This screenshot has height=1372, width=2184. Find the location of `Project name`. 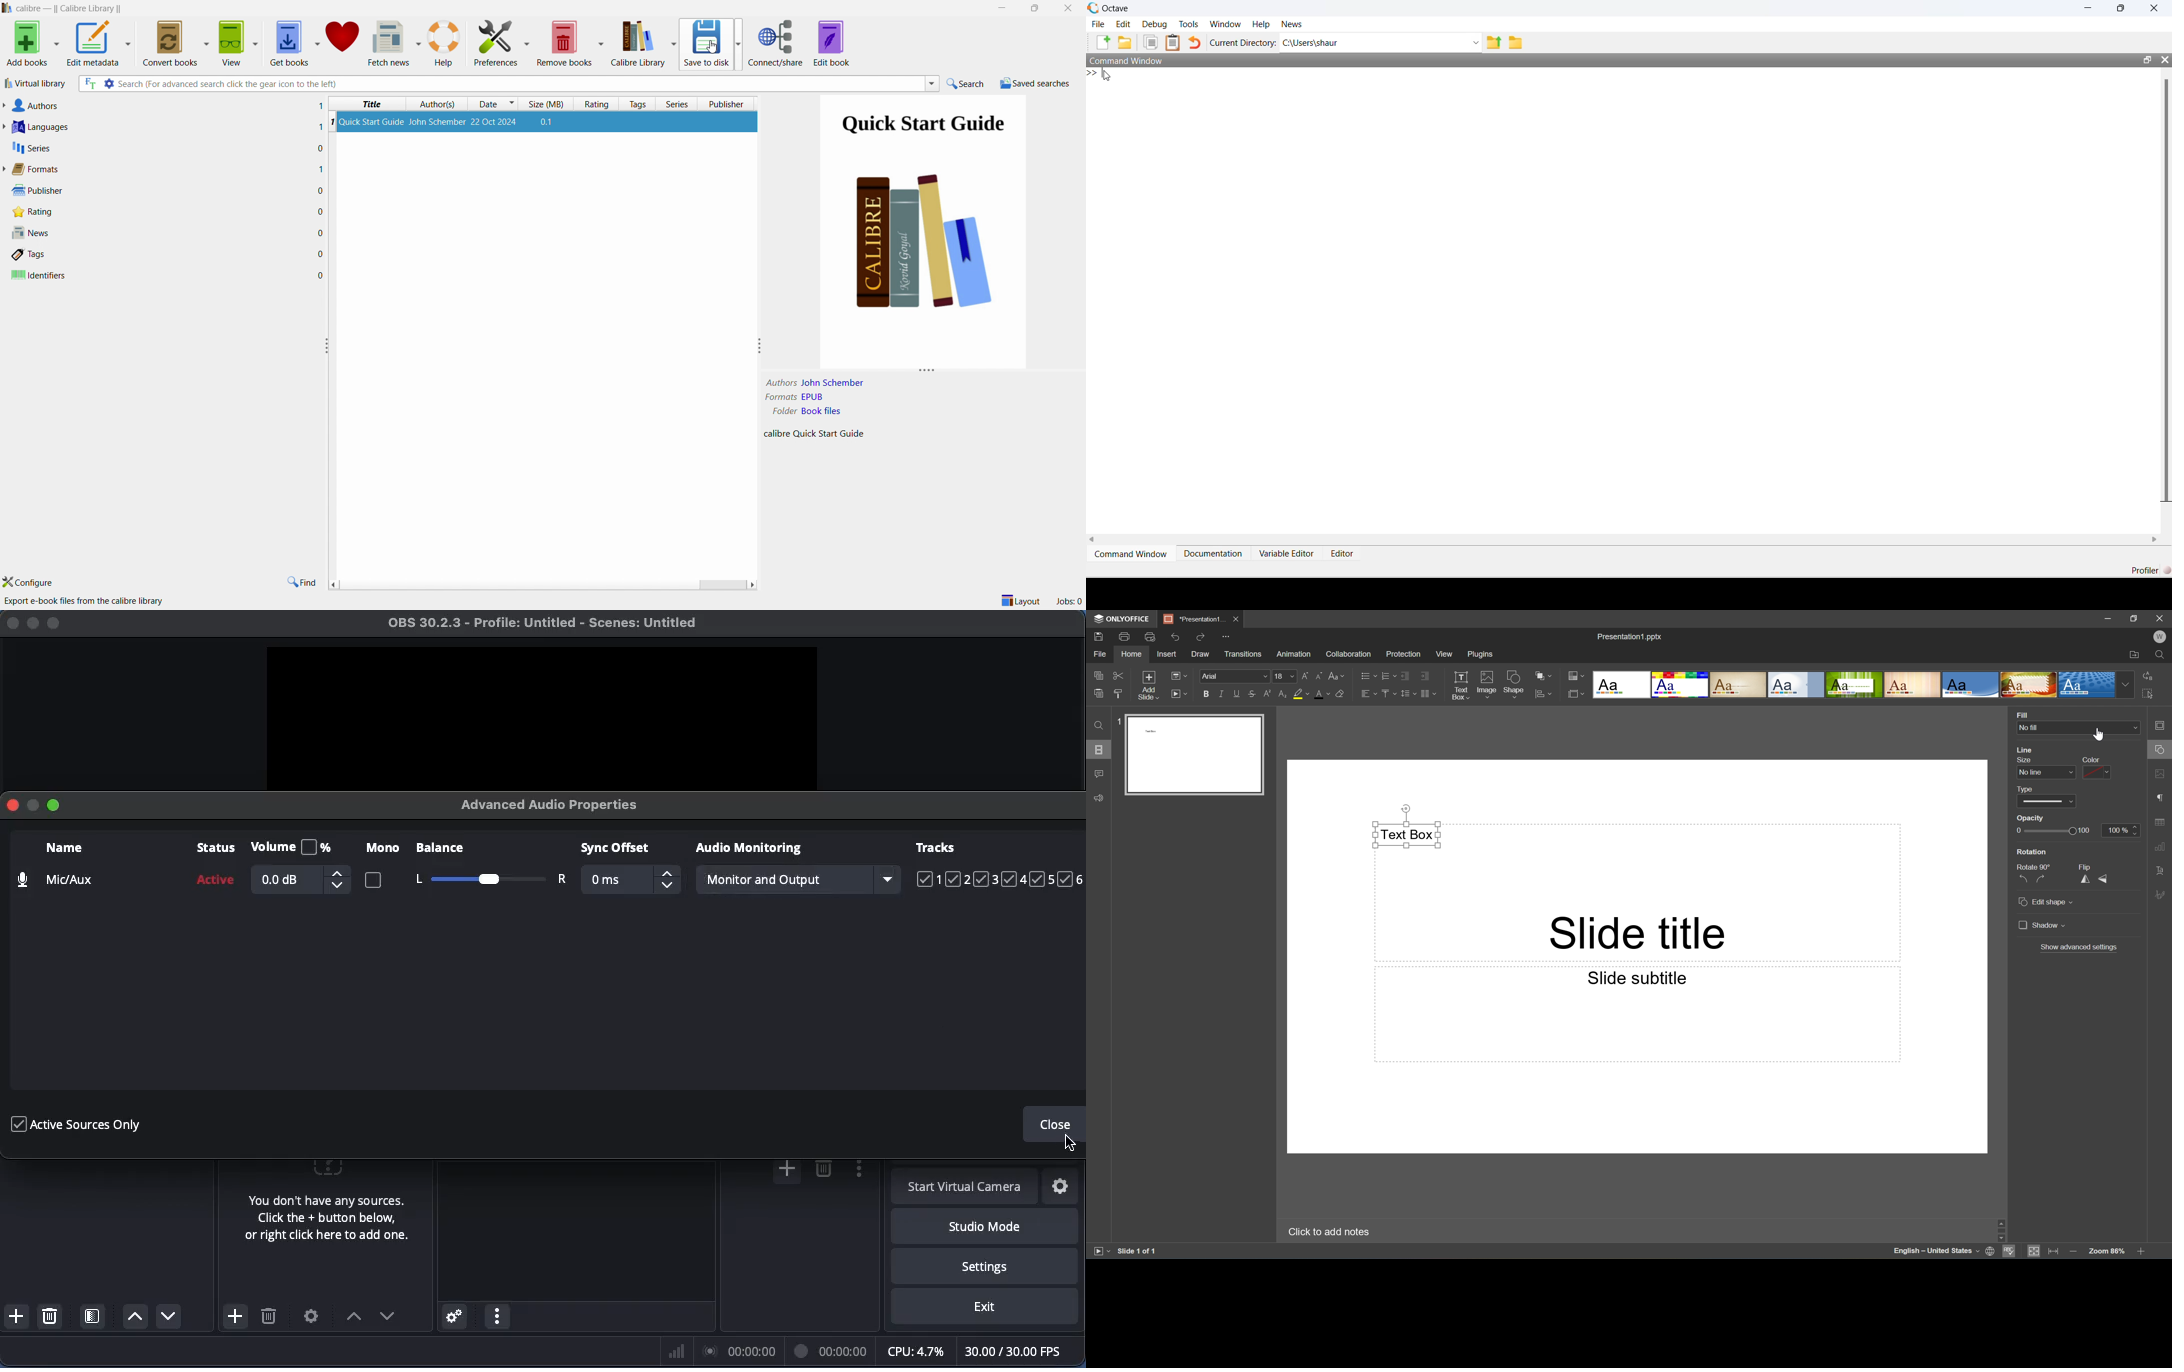

Project name is located at coordinates (548, 624).